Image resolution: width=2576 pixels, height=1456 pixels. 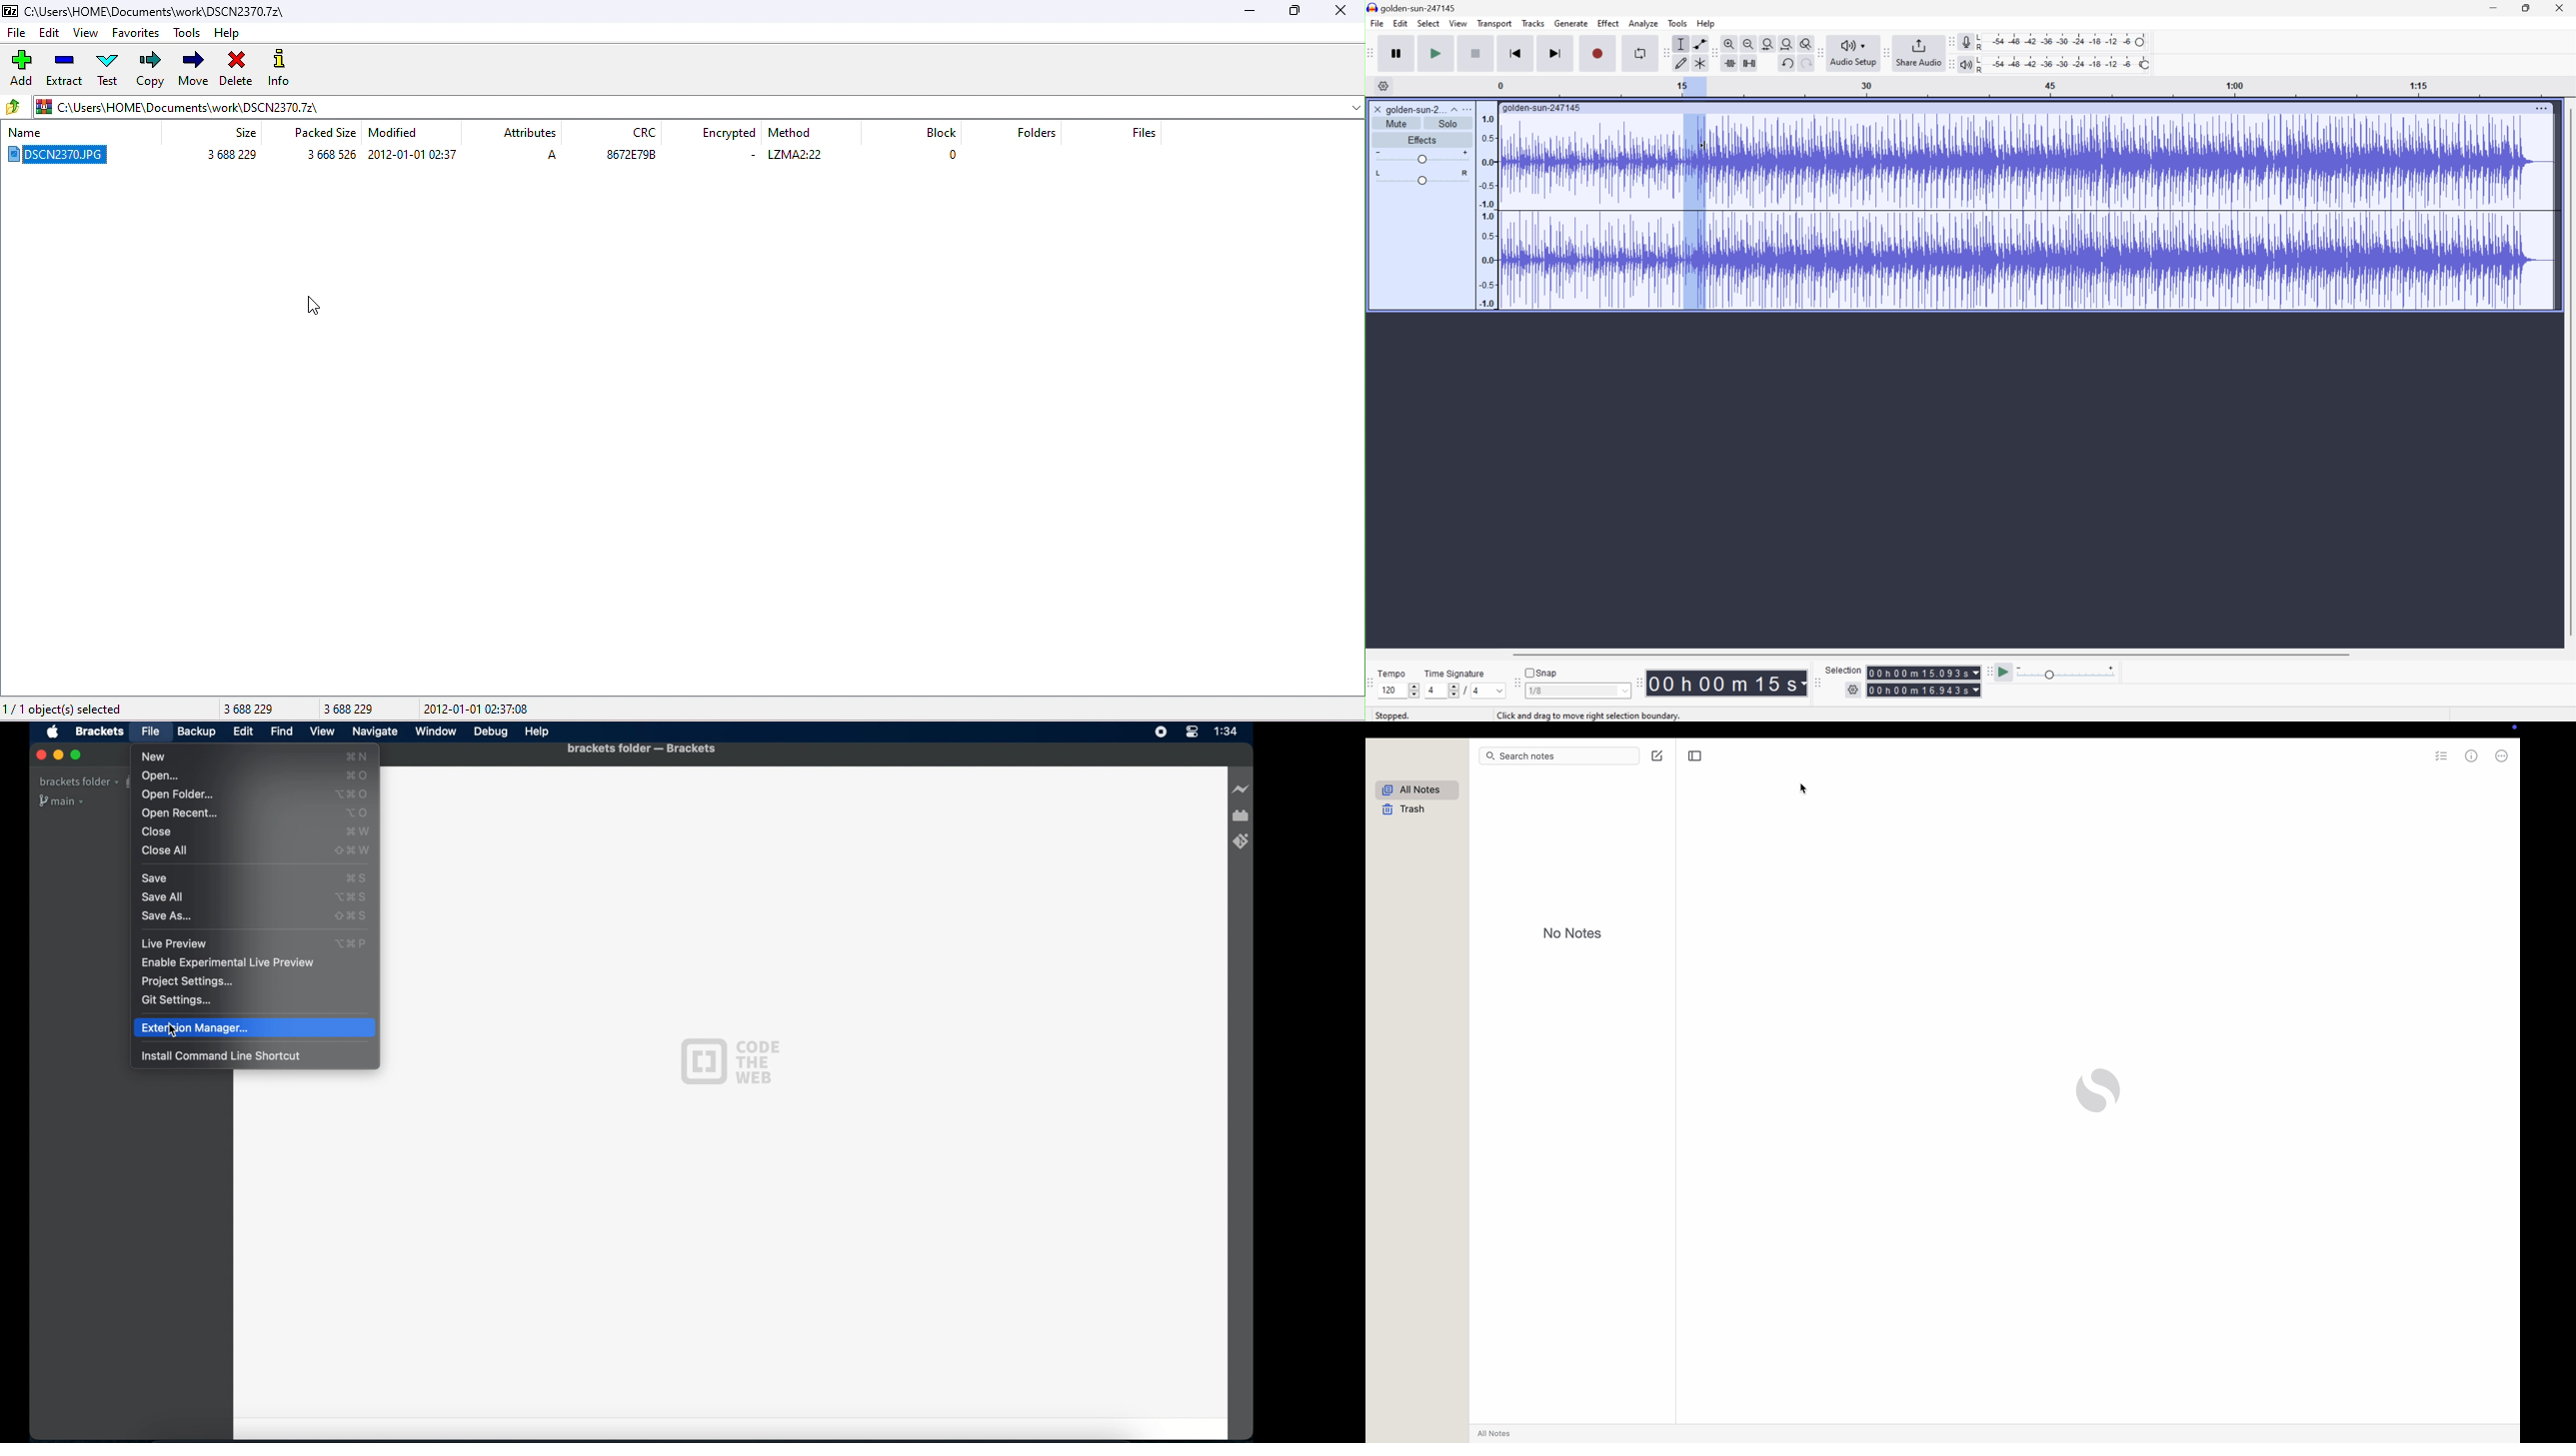 What do you see at coordinates (1695, 756) in the screenshot?
I see `close bar` at bounding box center [1695, 756].